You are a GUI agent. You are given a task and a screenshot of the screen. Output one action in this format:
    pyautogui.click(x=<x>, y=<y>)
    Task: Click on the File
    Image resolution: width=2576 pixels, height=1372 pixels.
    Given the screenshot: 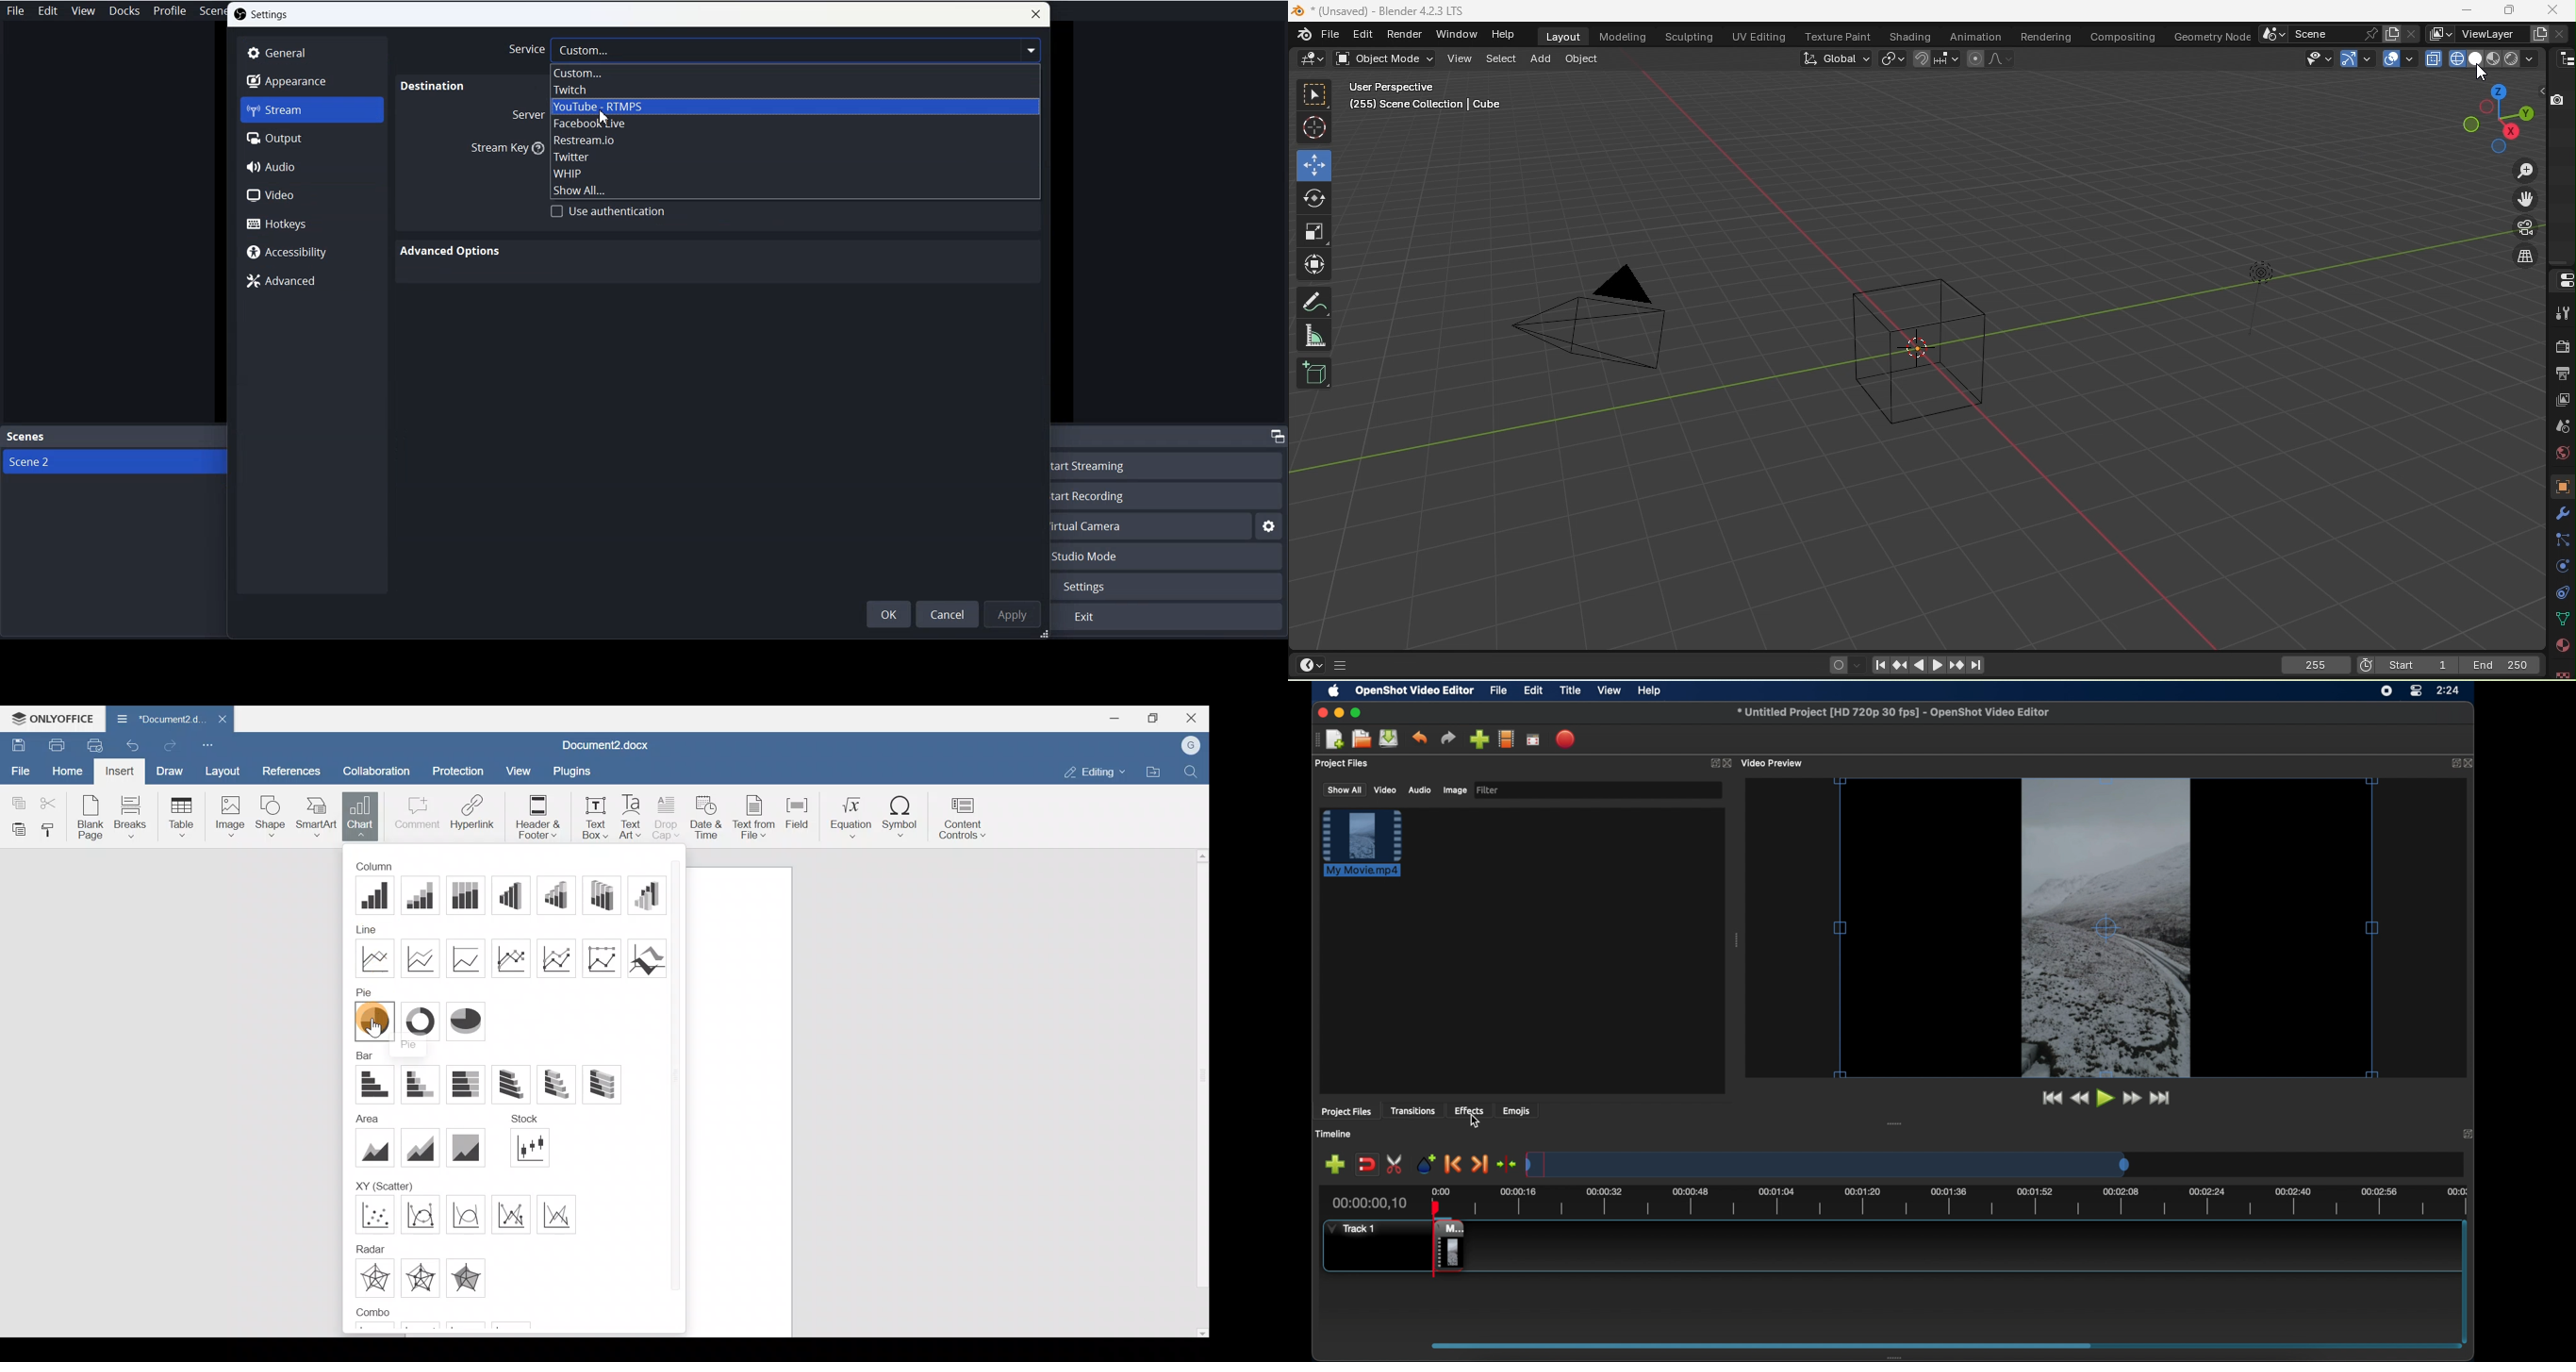 What is the action you would take?
    pyautogui.click(x=17, y=10)
    